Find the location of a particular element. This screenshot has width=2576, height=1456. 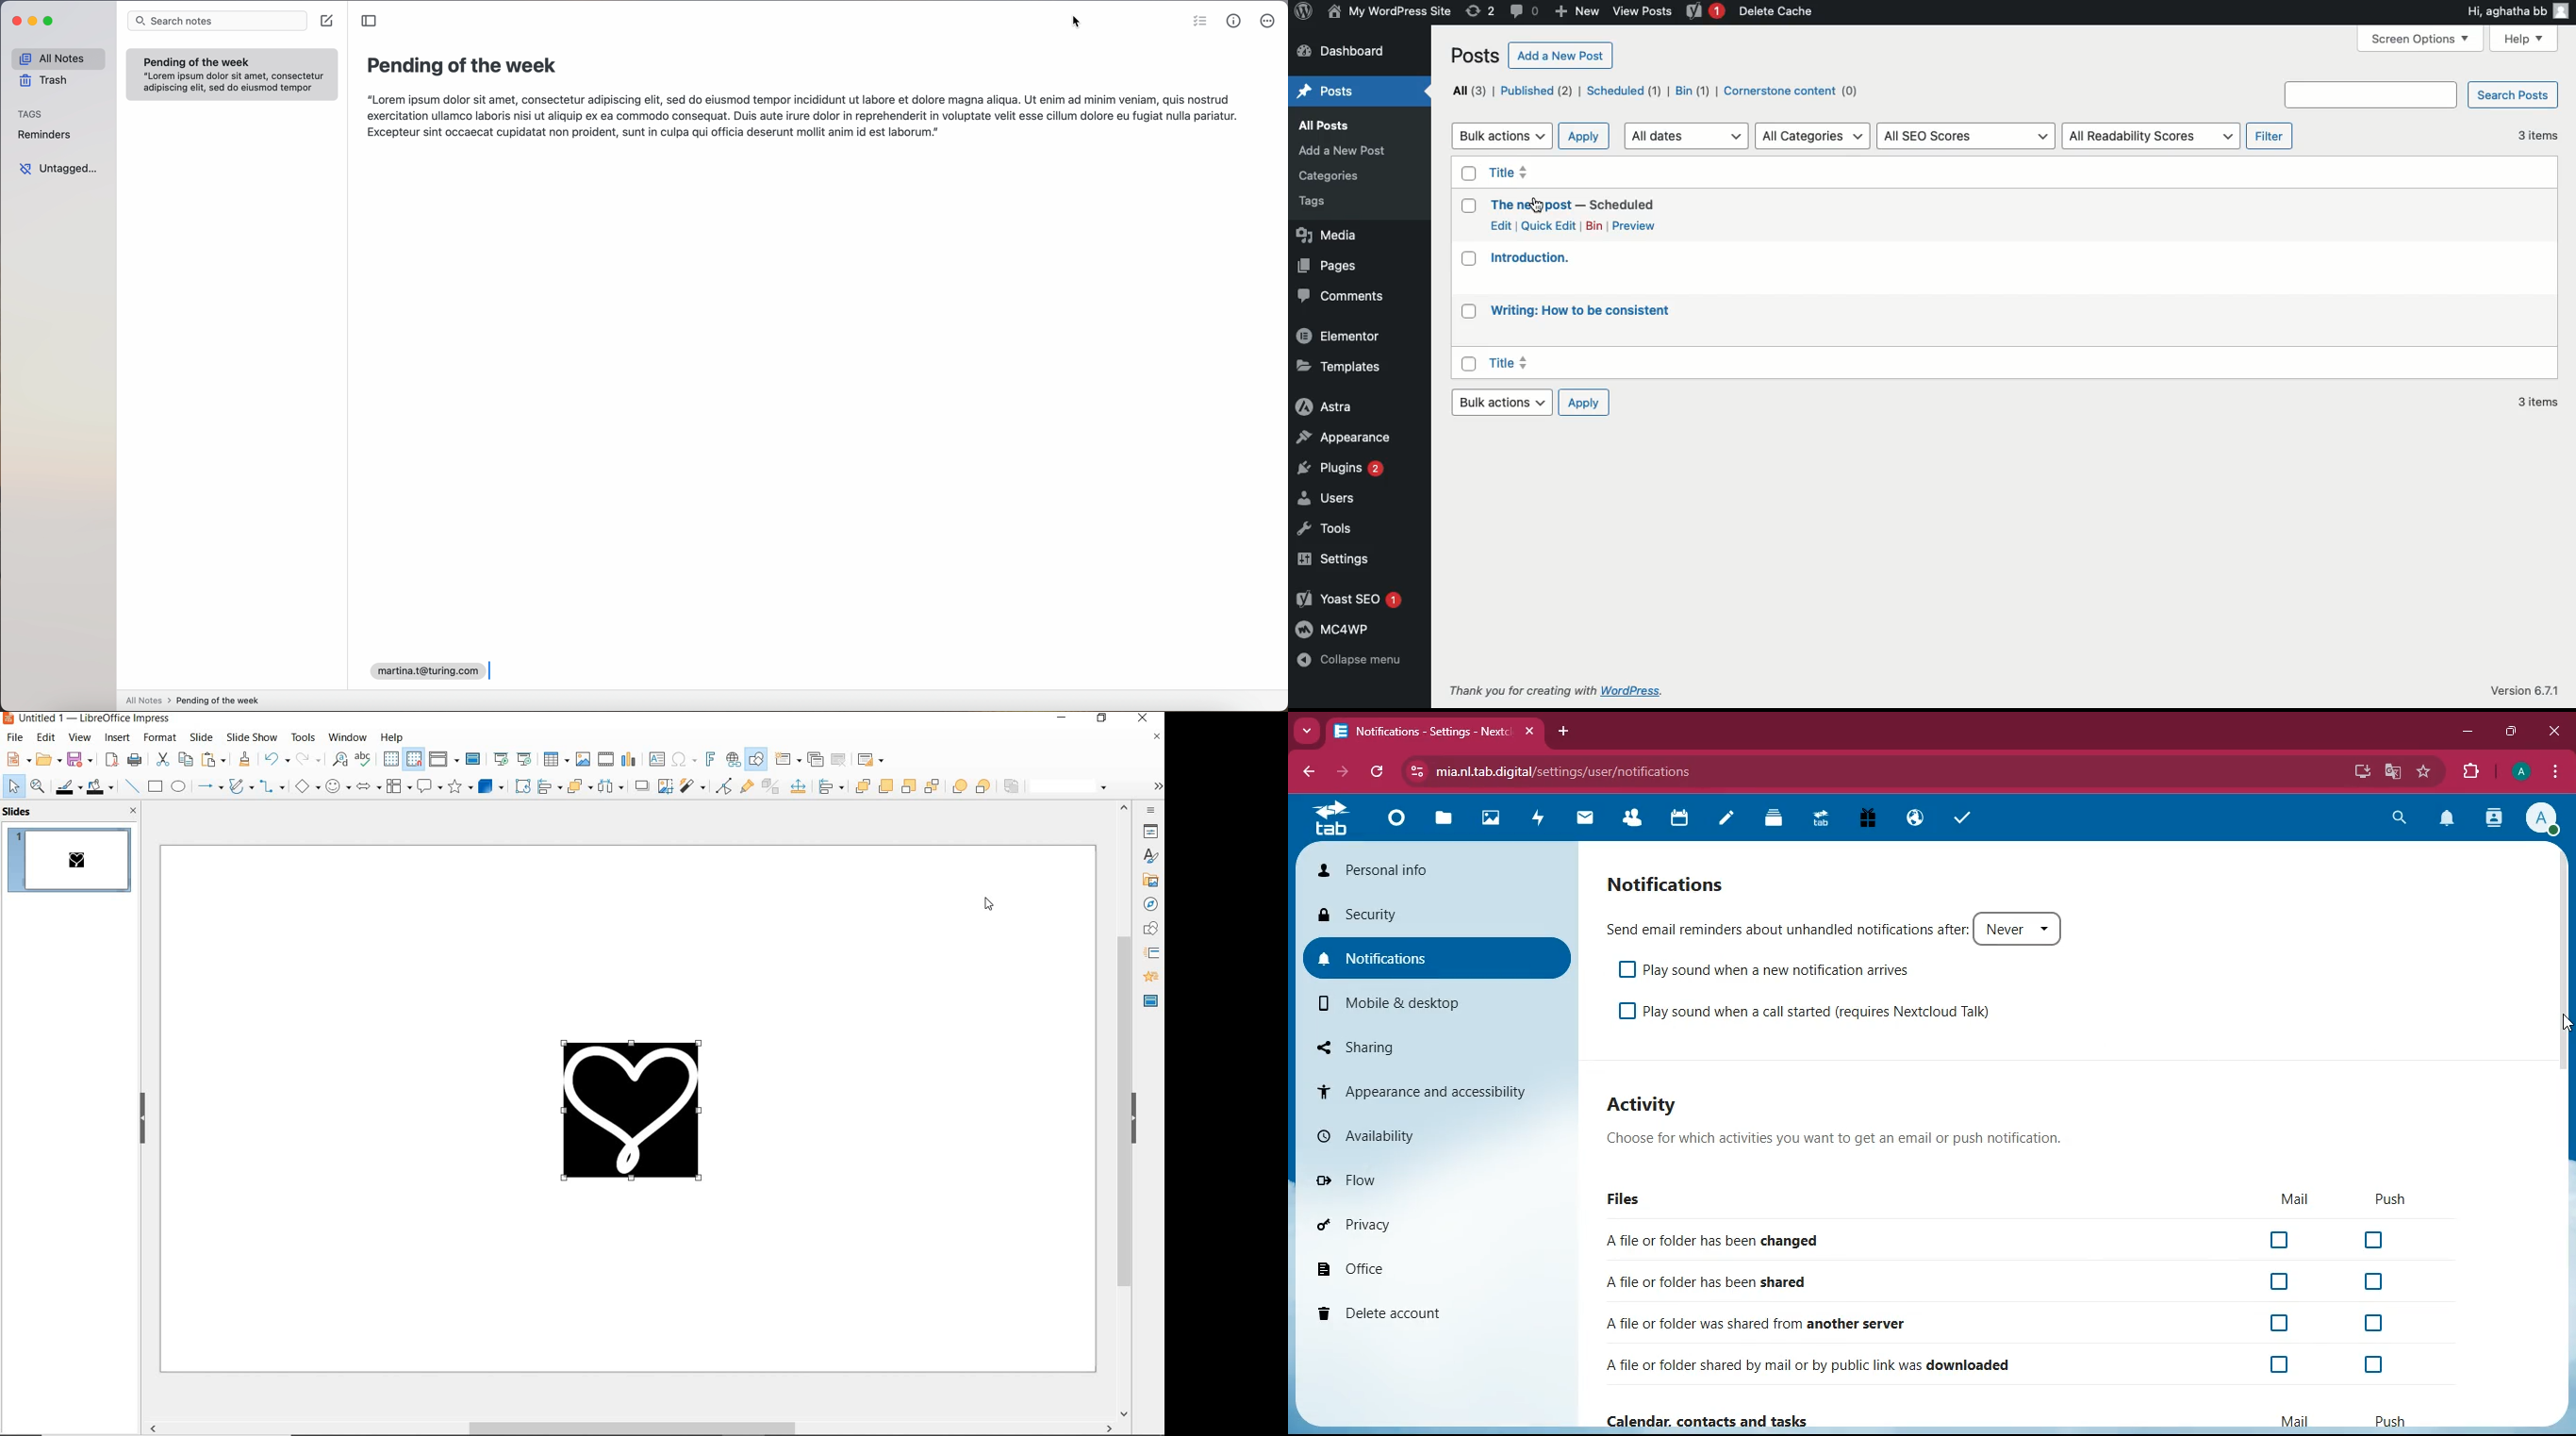

images is located at coordinates (1489, 819).